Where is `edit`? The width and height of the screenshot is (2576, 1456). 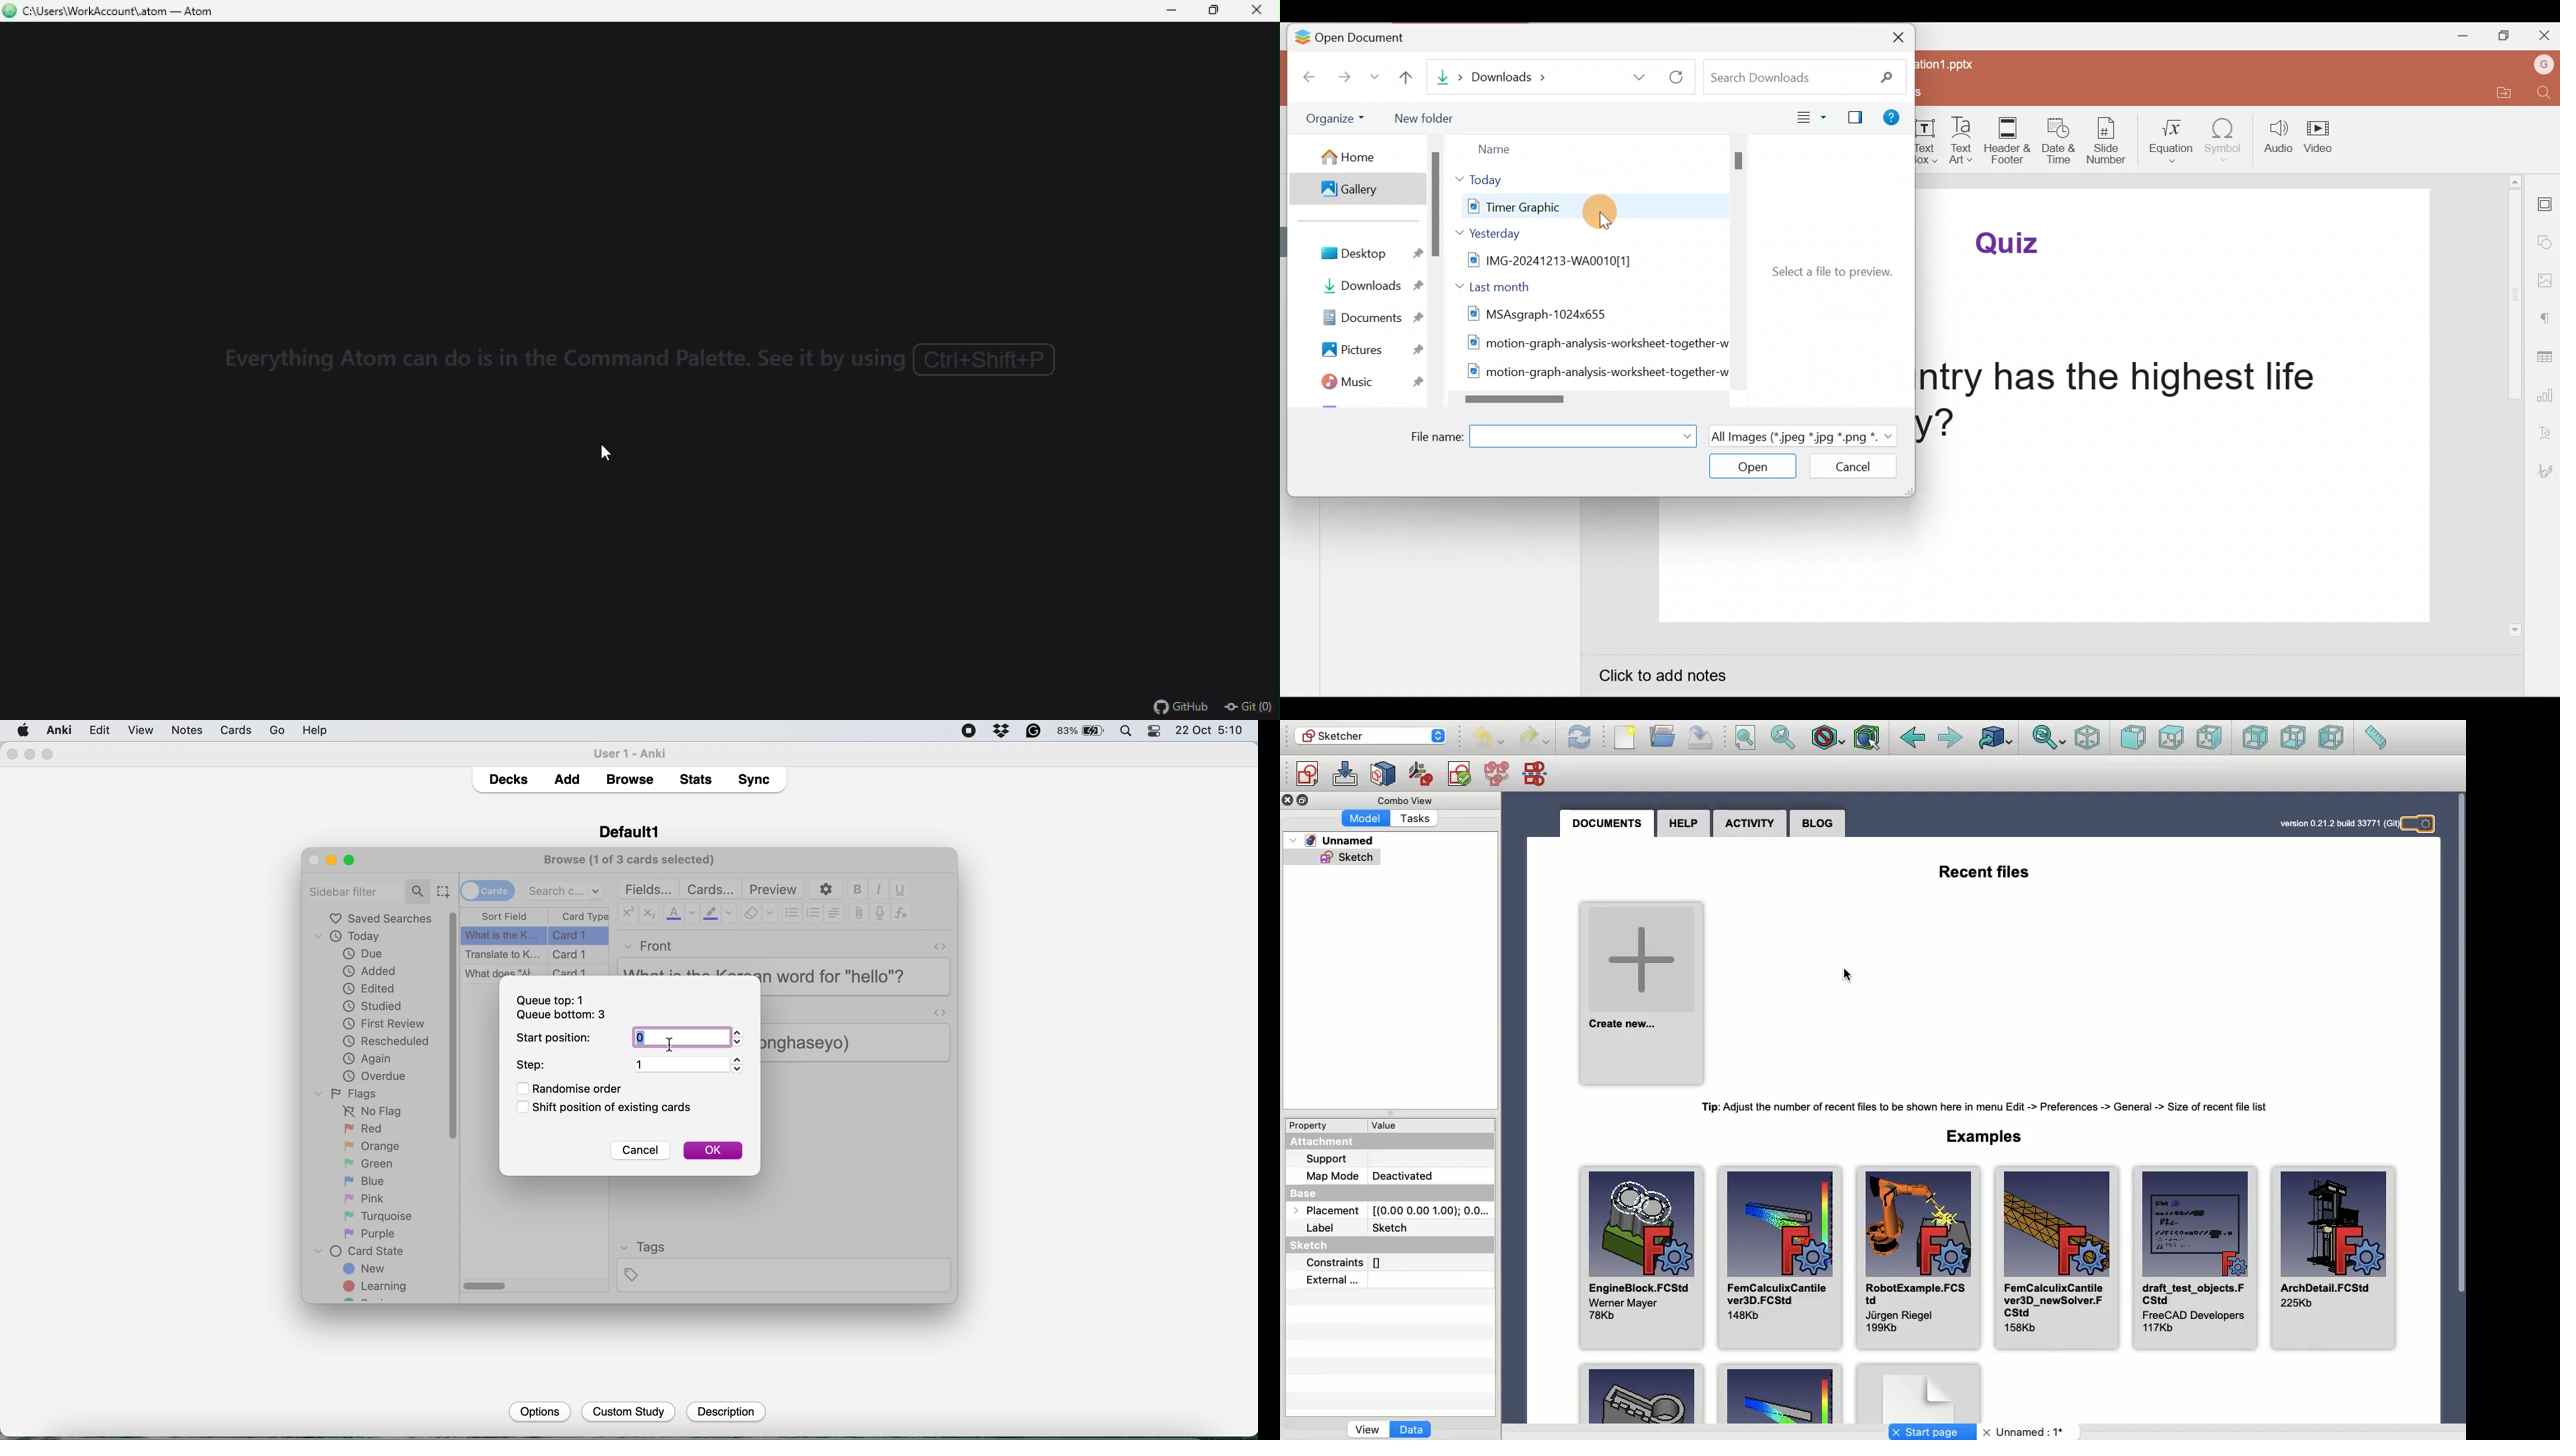 edit is located at coordinates (140, 731).